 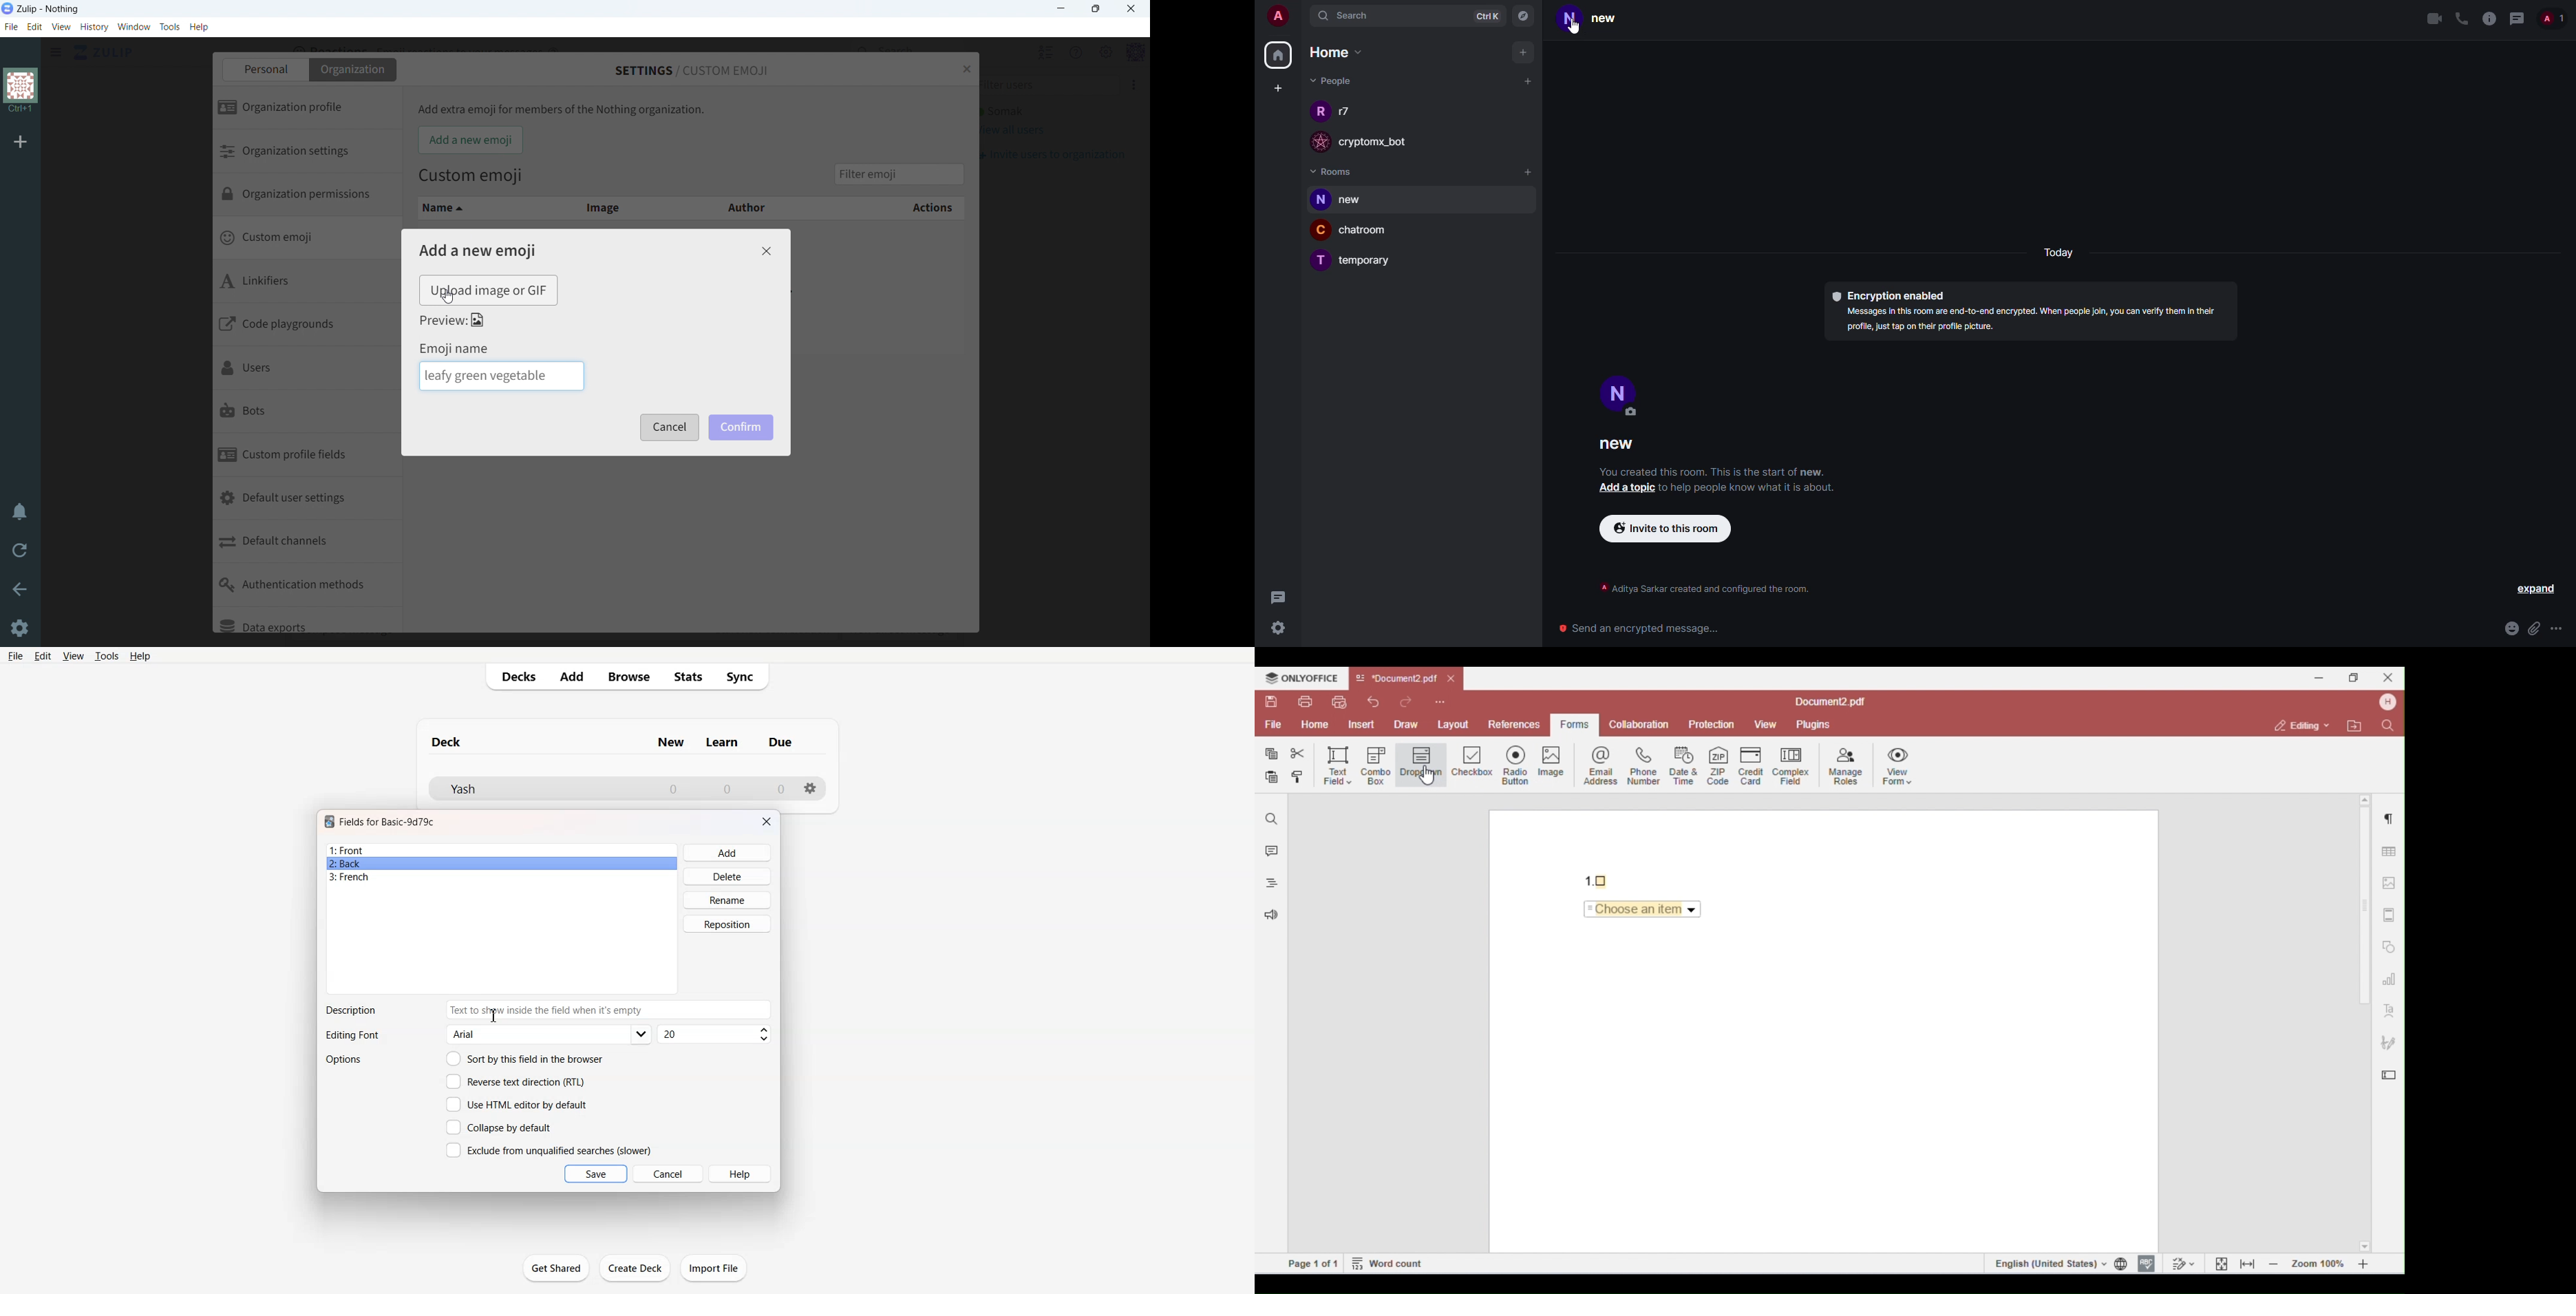 What do you see at coordinates (134, 27) in the screenshot?
I see `window` at bounding box center [134, 27].